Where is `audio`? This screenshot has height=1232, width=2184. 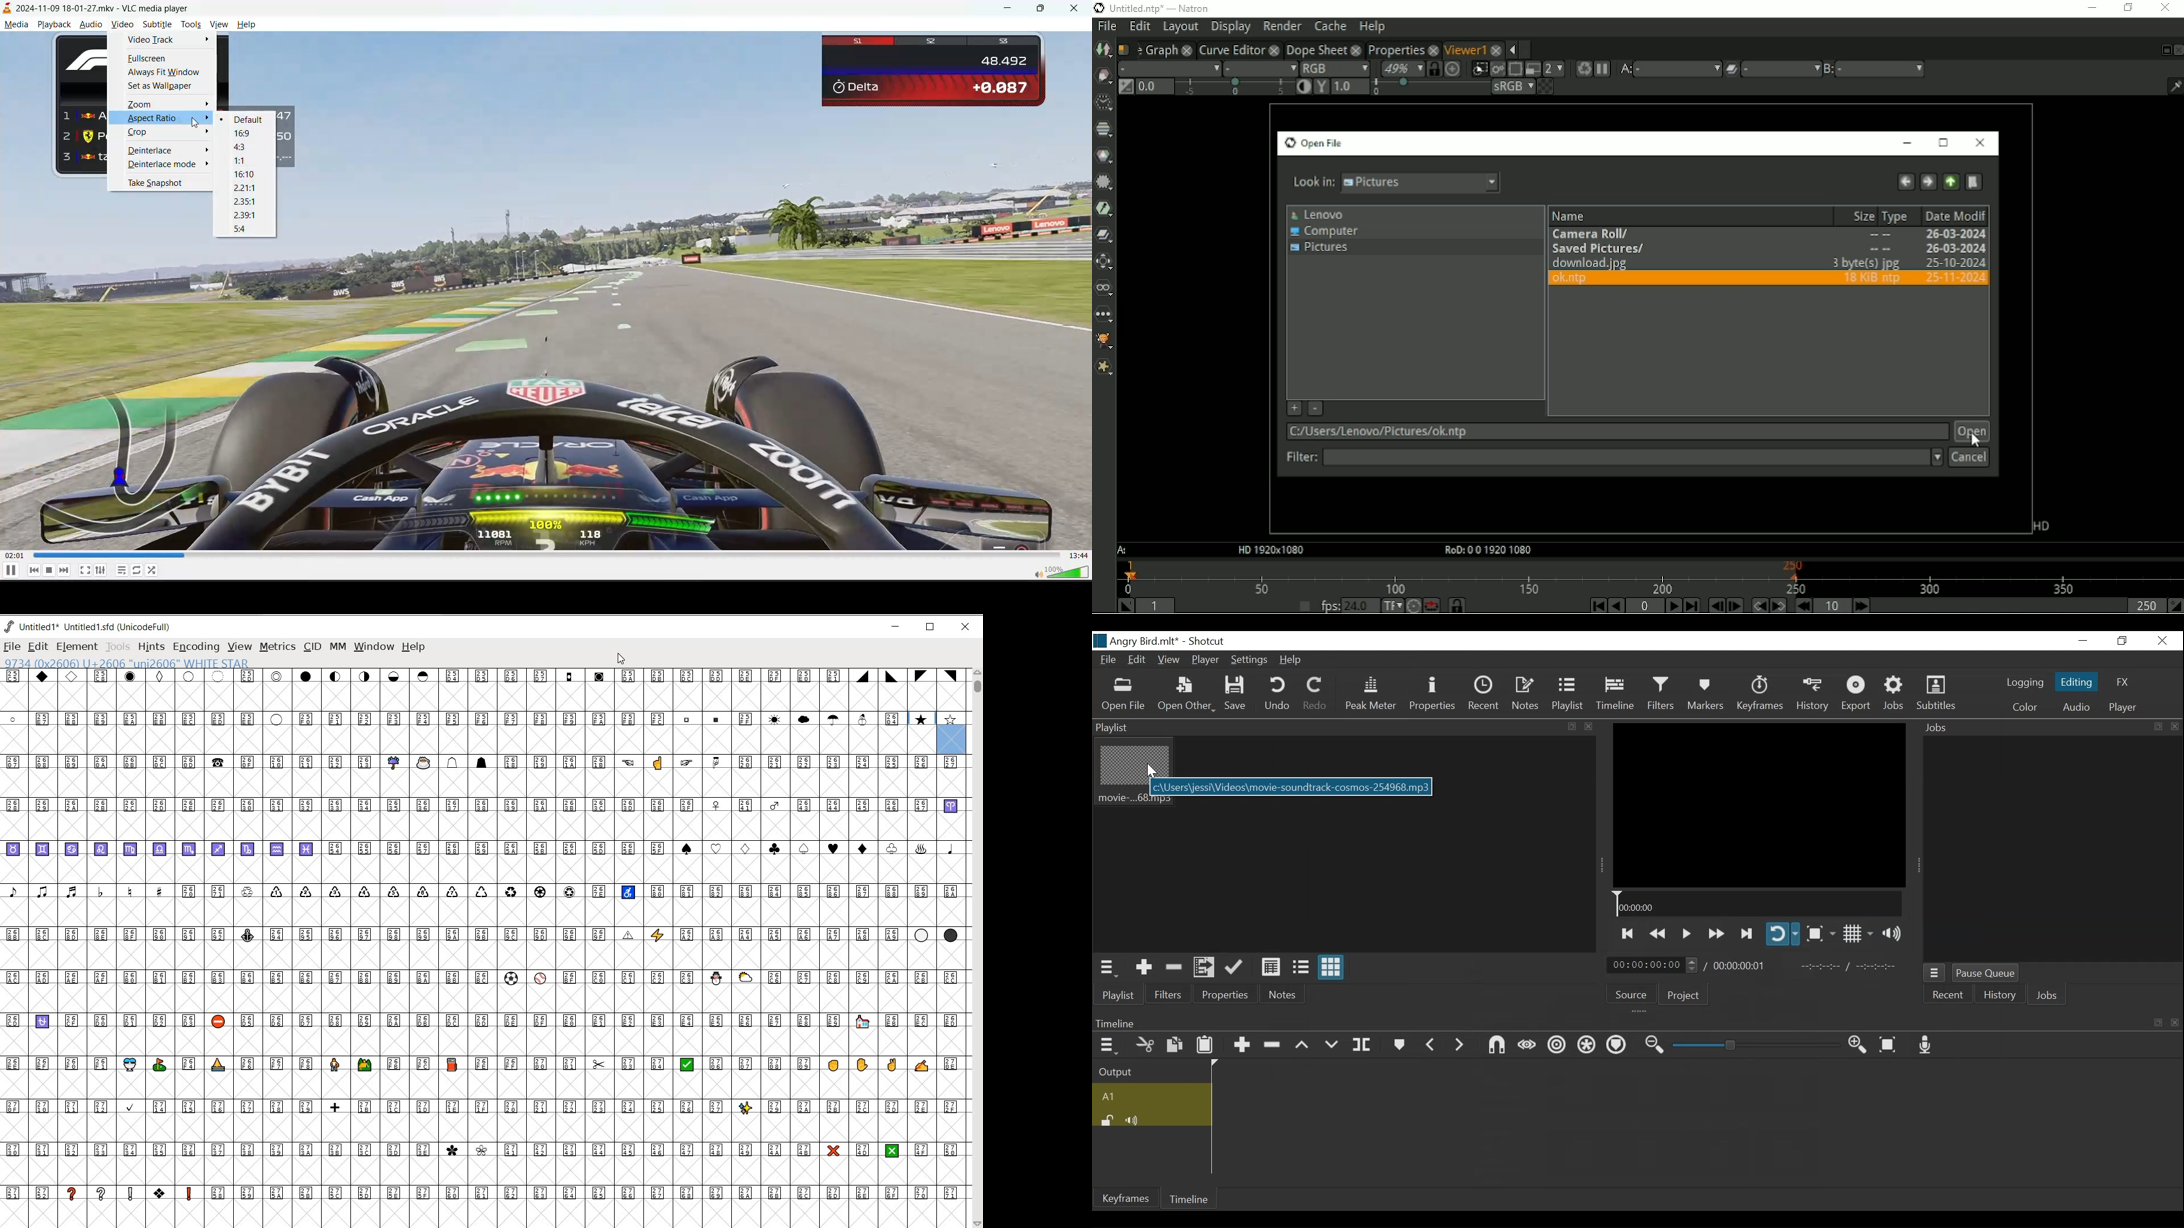 audio is located at coordinates (89, 24).